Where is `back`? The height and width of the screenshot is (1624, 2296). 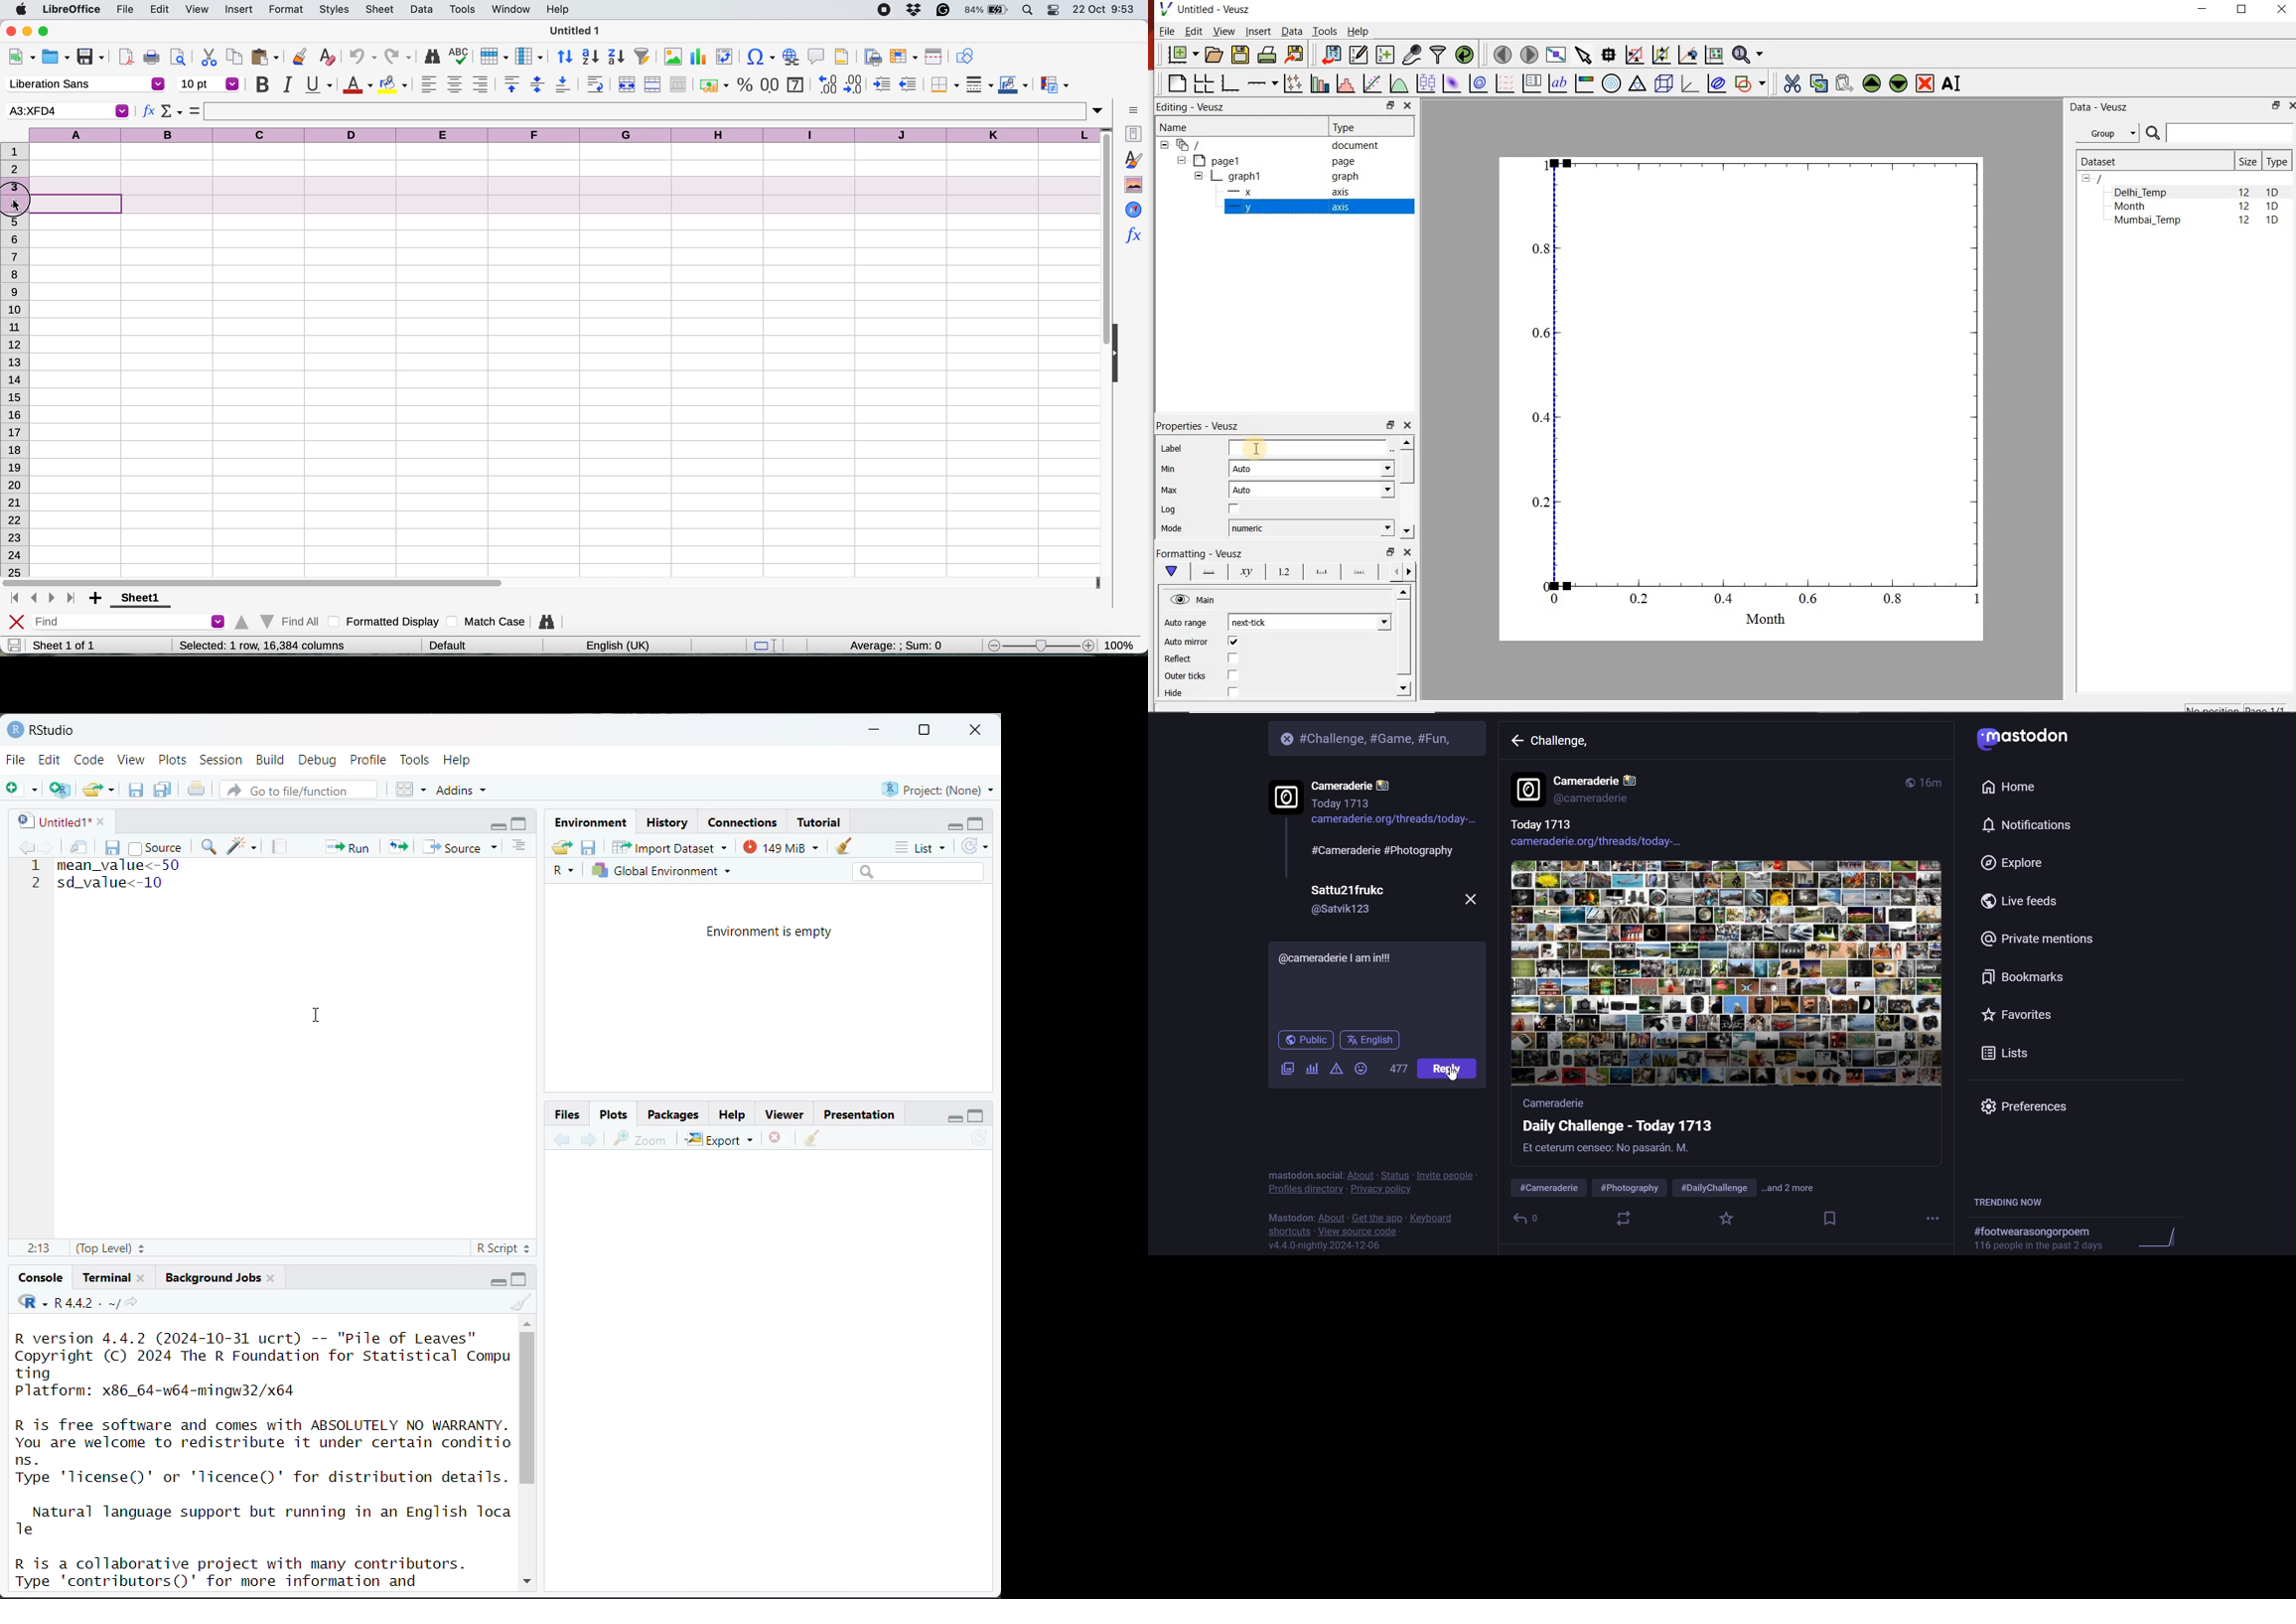
back is located at coordinates (1516, 742).